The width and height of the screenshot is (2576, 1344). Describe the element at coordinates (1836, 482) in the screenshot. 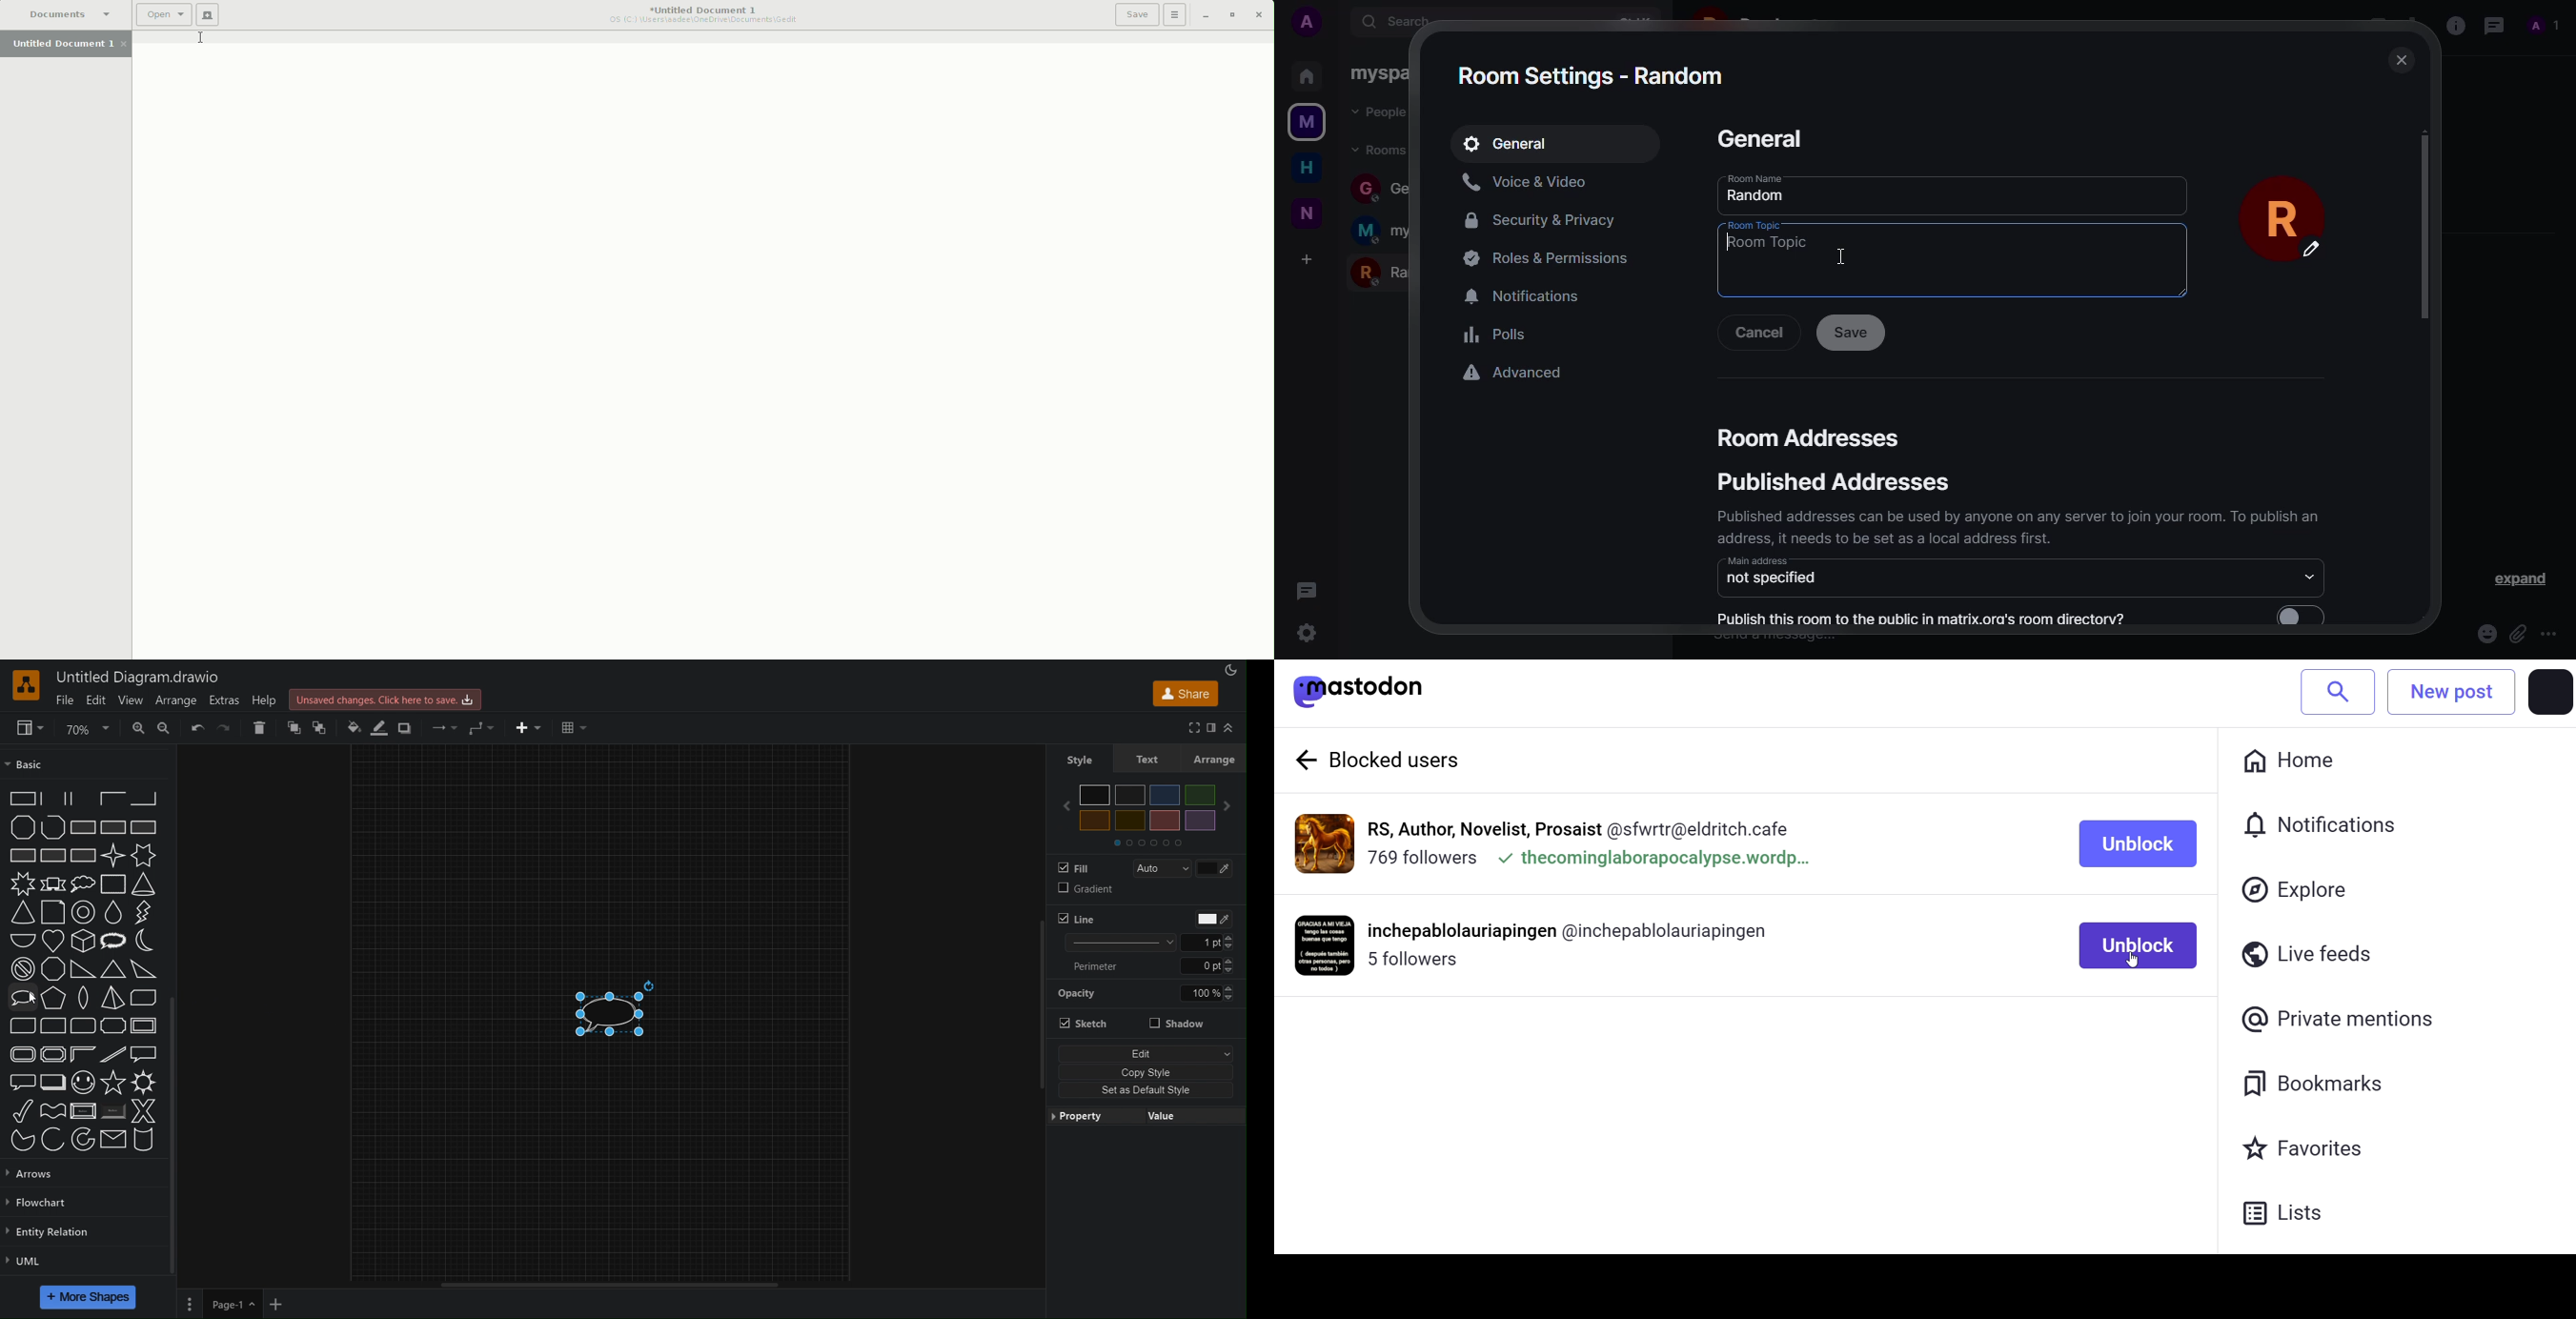

I see `published addresses` at that location.